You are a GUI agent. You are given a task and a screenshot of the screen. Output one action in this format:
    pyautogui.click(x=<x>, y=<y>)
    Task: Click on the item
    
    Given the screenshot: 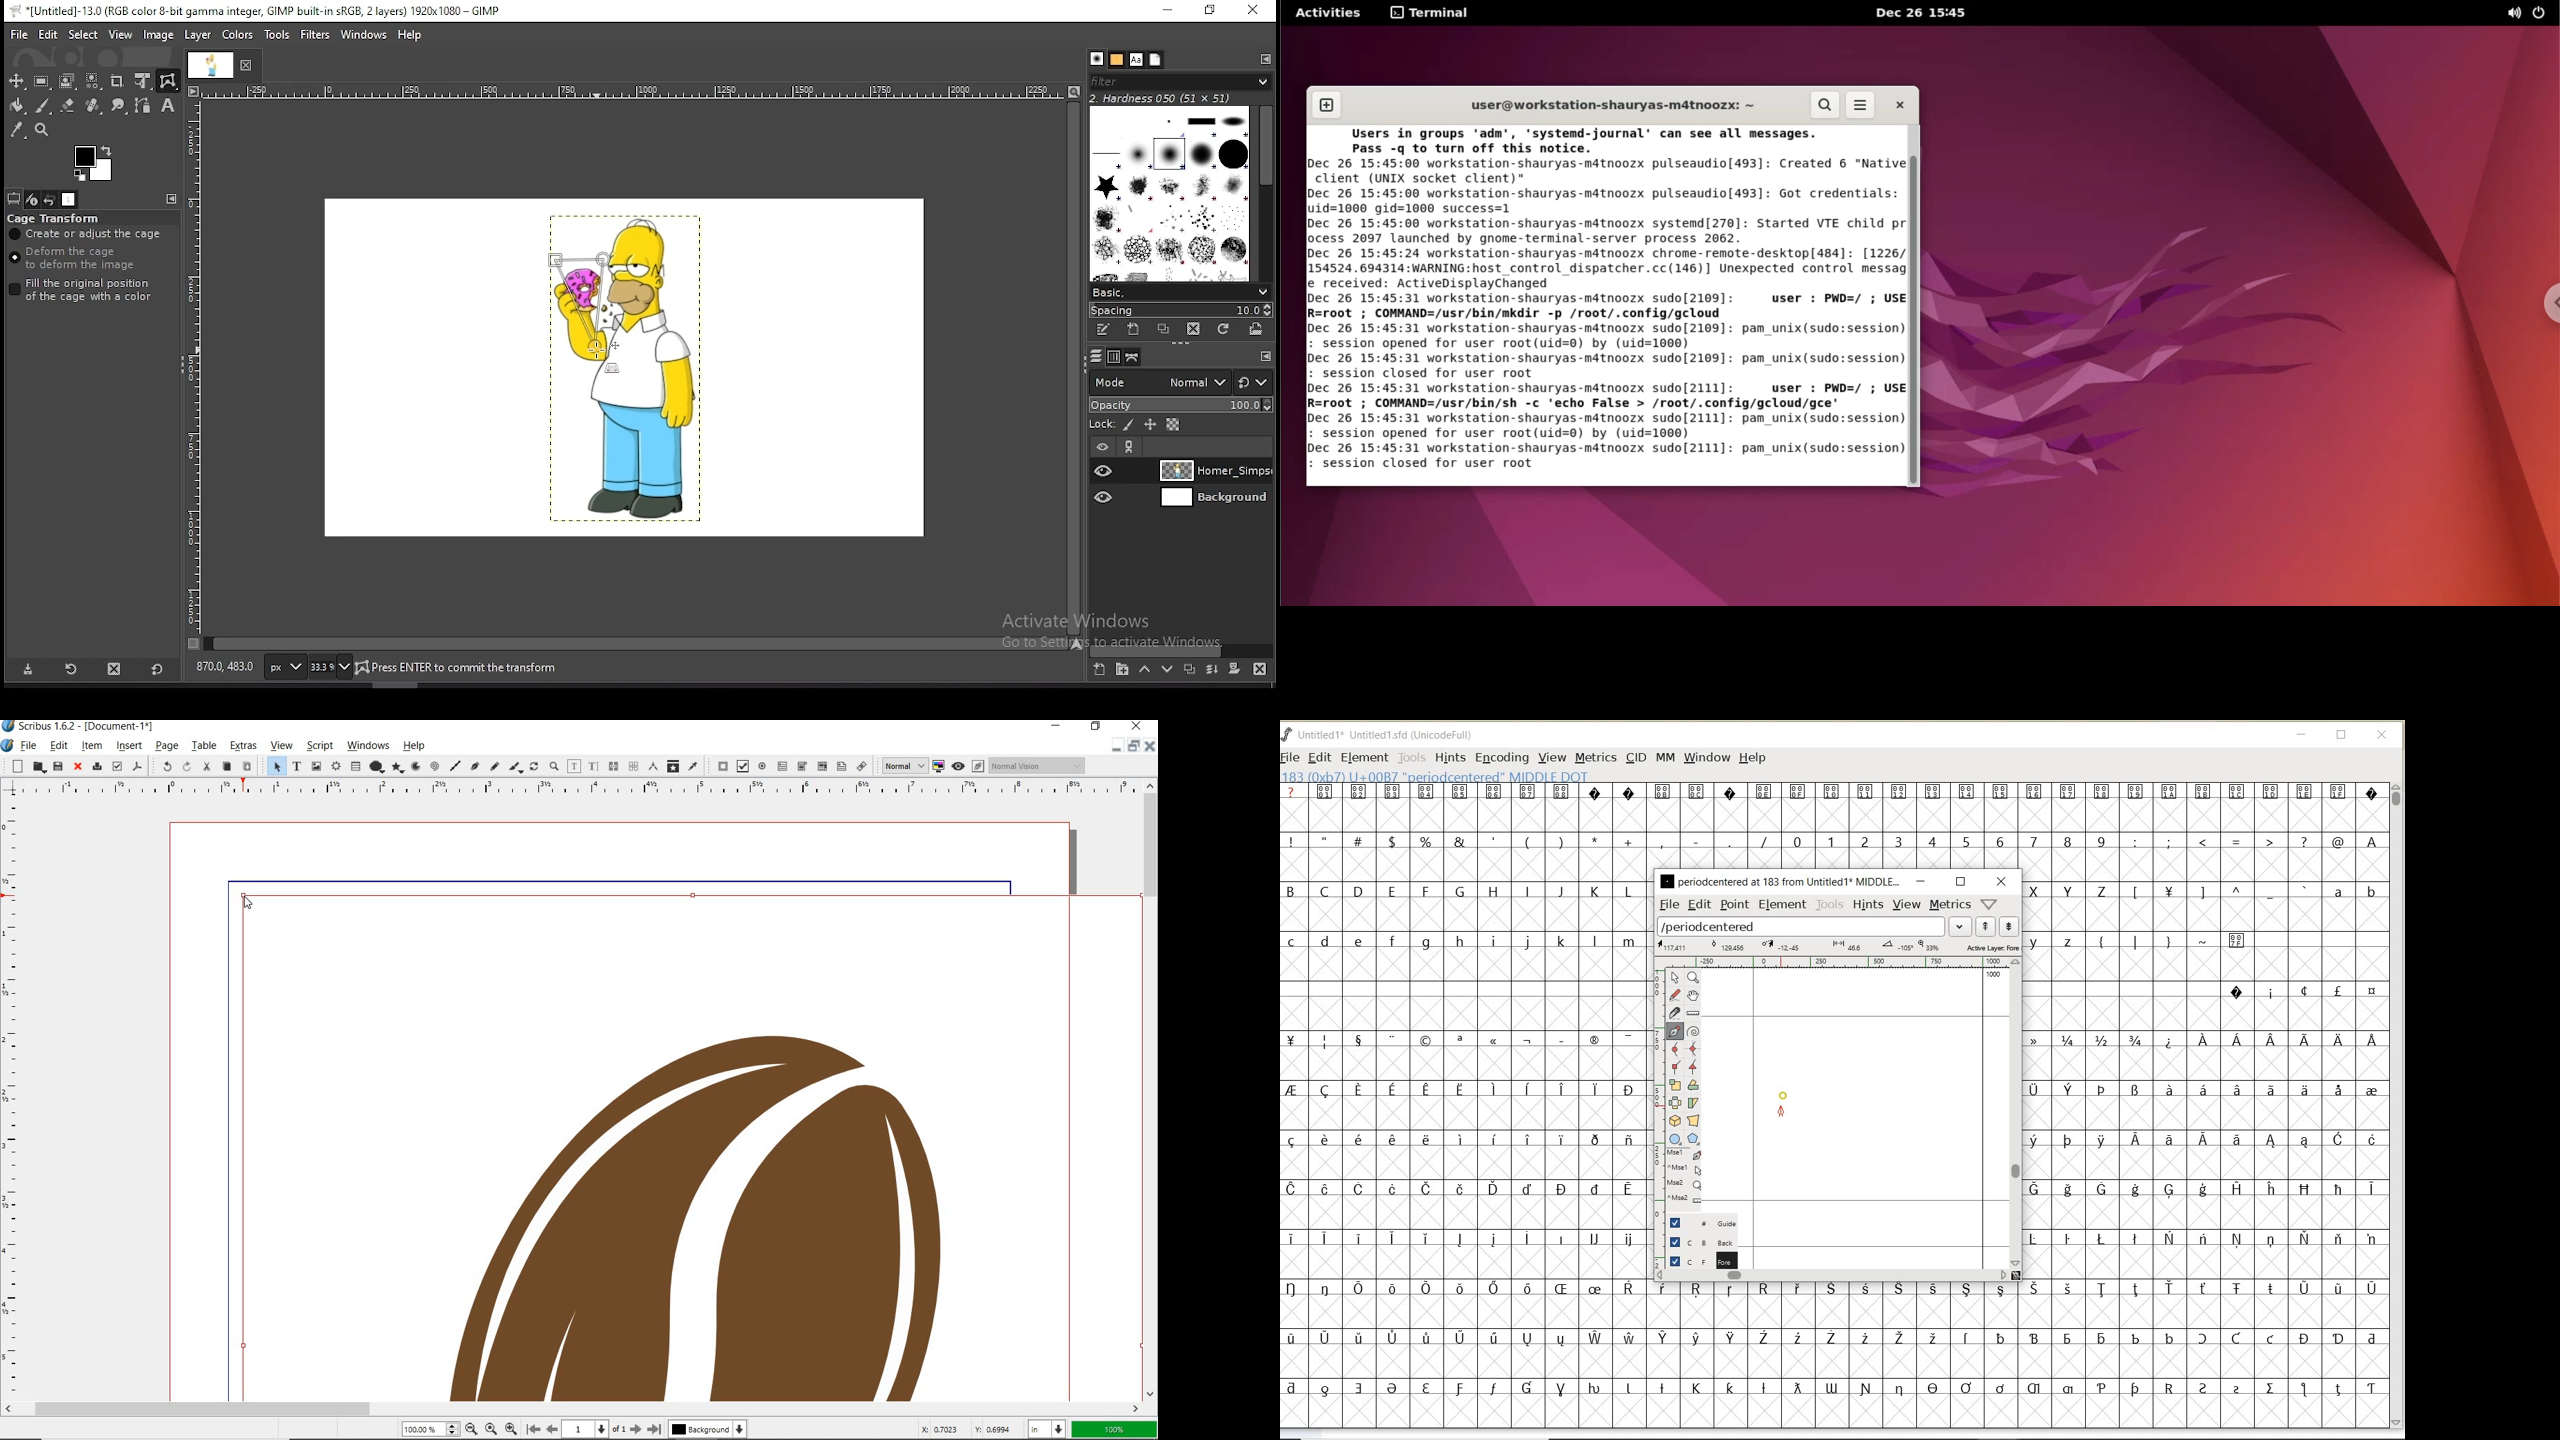 What is the action you would take?
    pyautogui.click(x=92, y=747)
    